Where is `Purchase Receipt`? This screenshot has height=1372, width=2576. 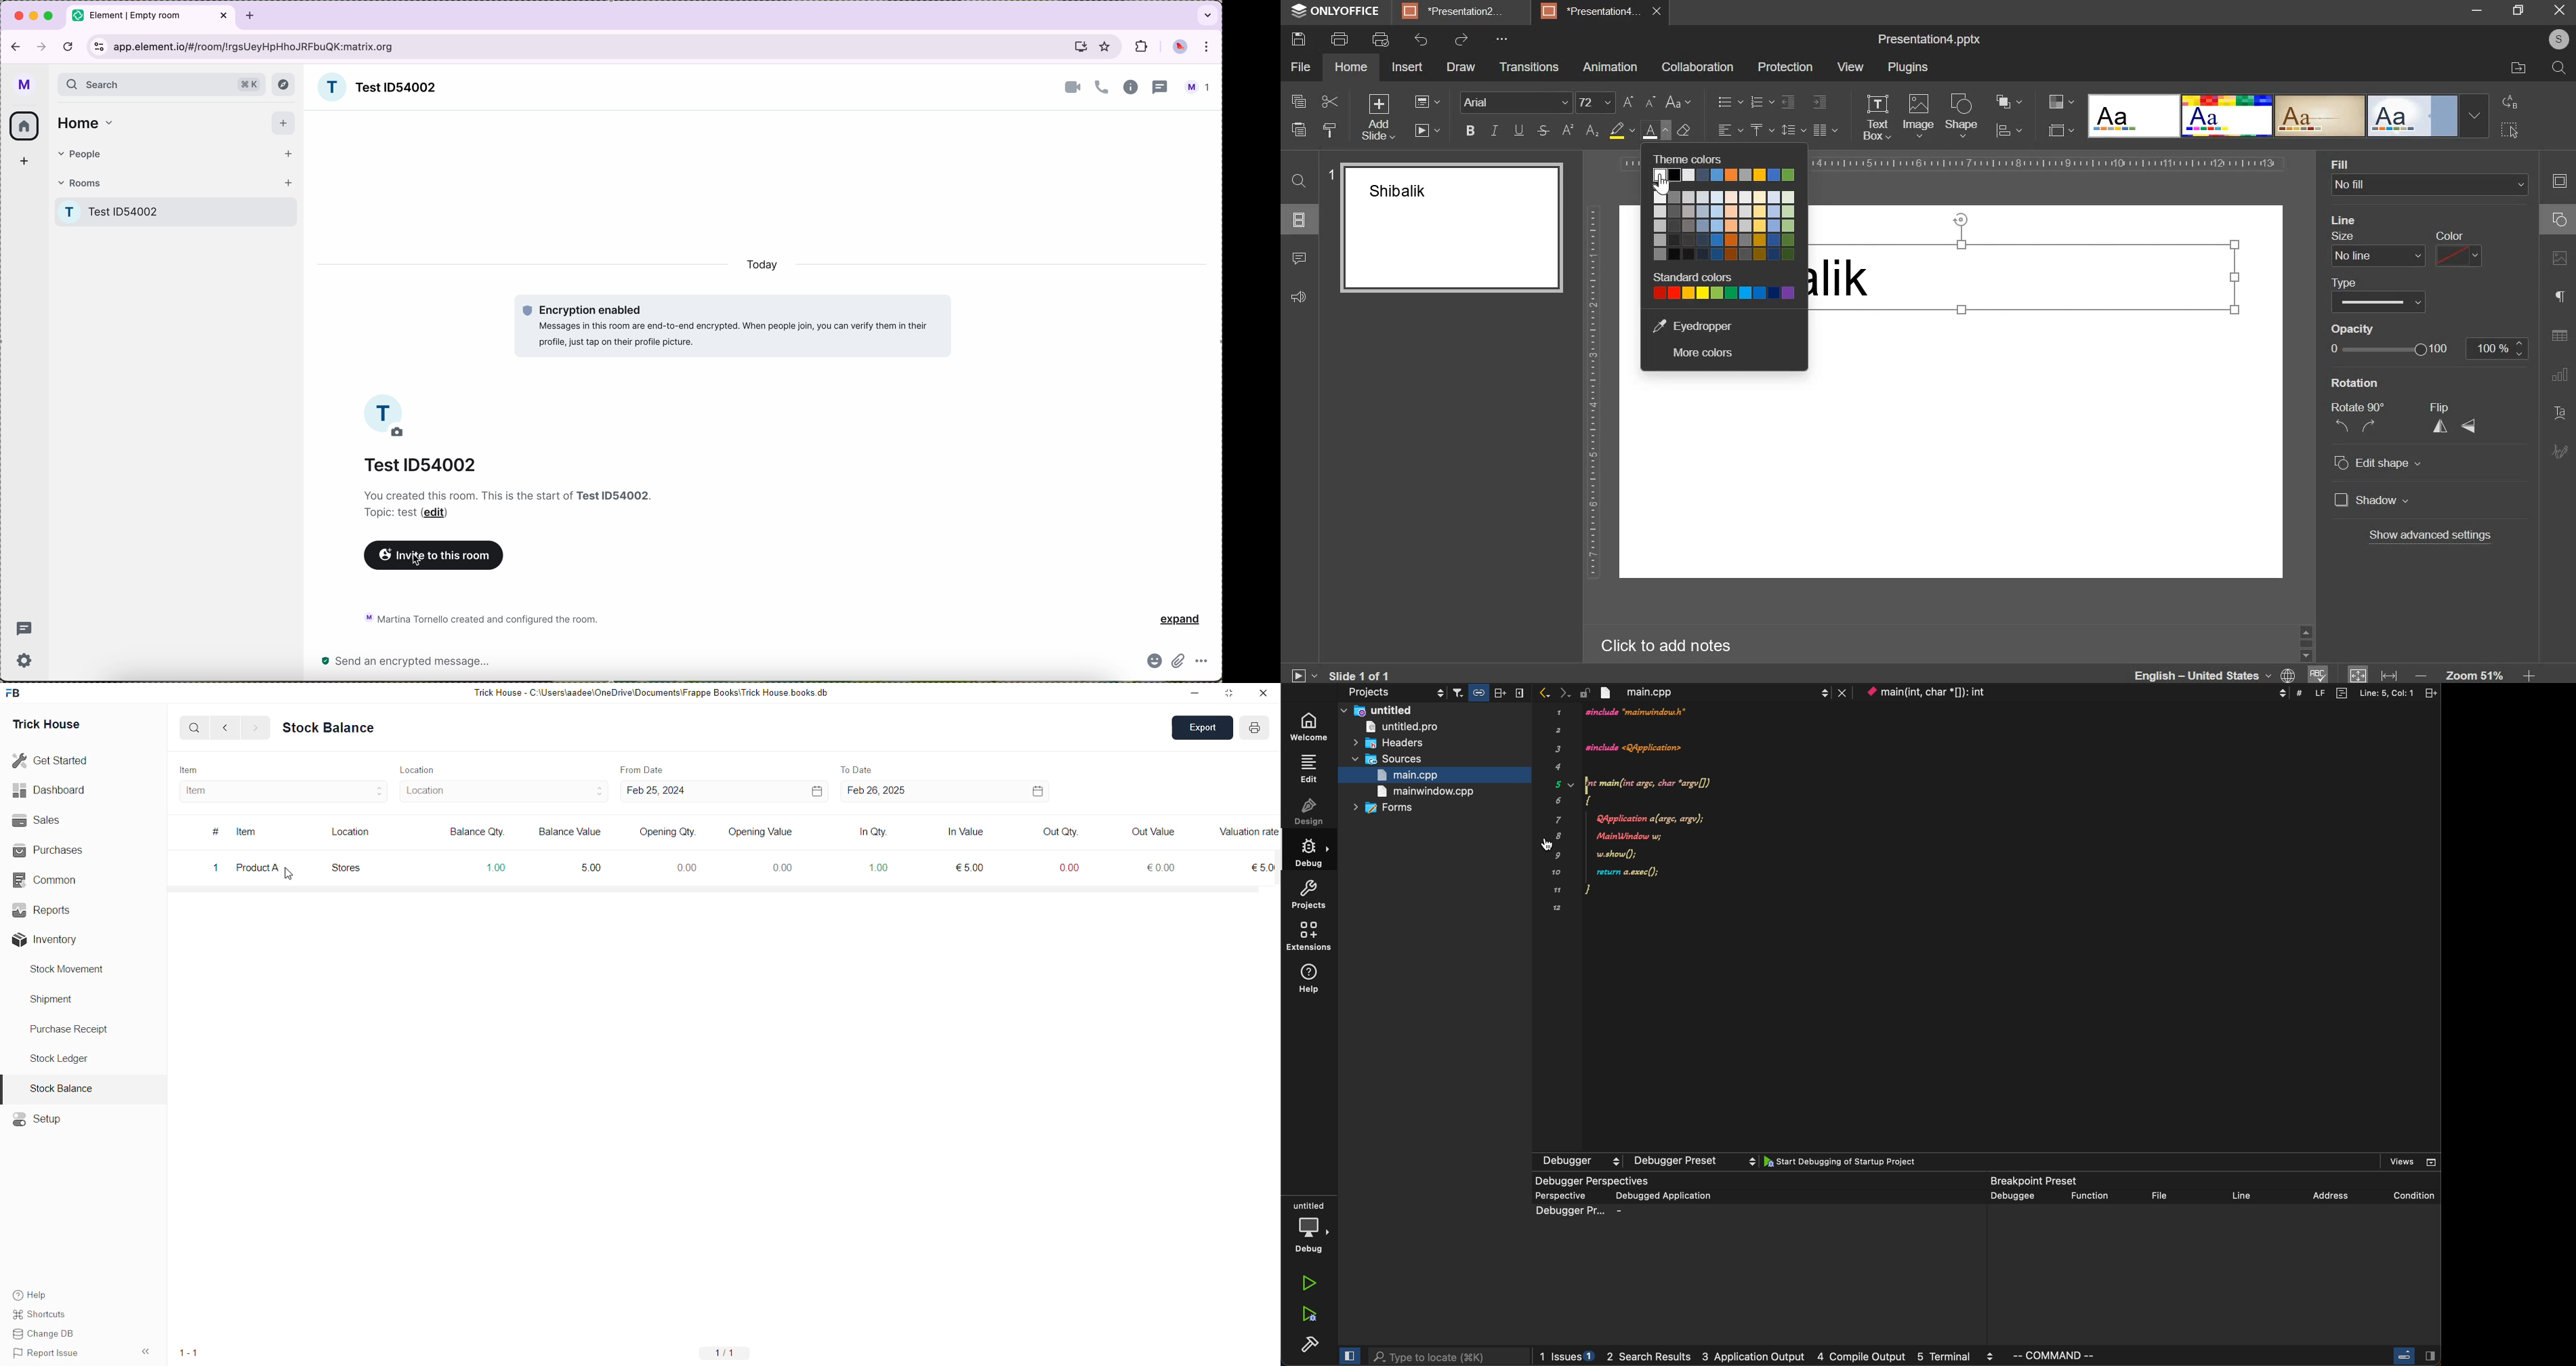
Purchase Receipt is located at coordinates (75, 1031).